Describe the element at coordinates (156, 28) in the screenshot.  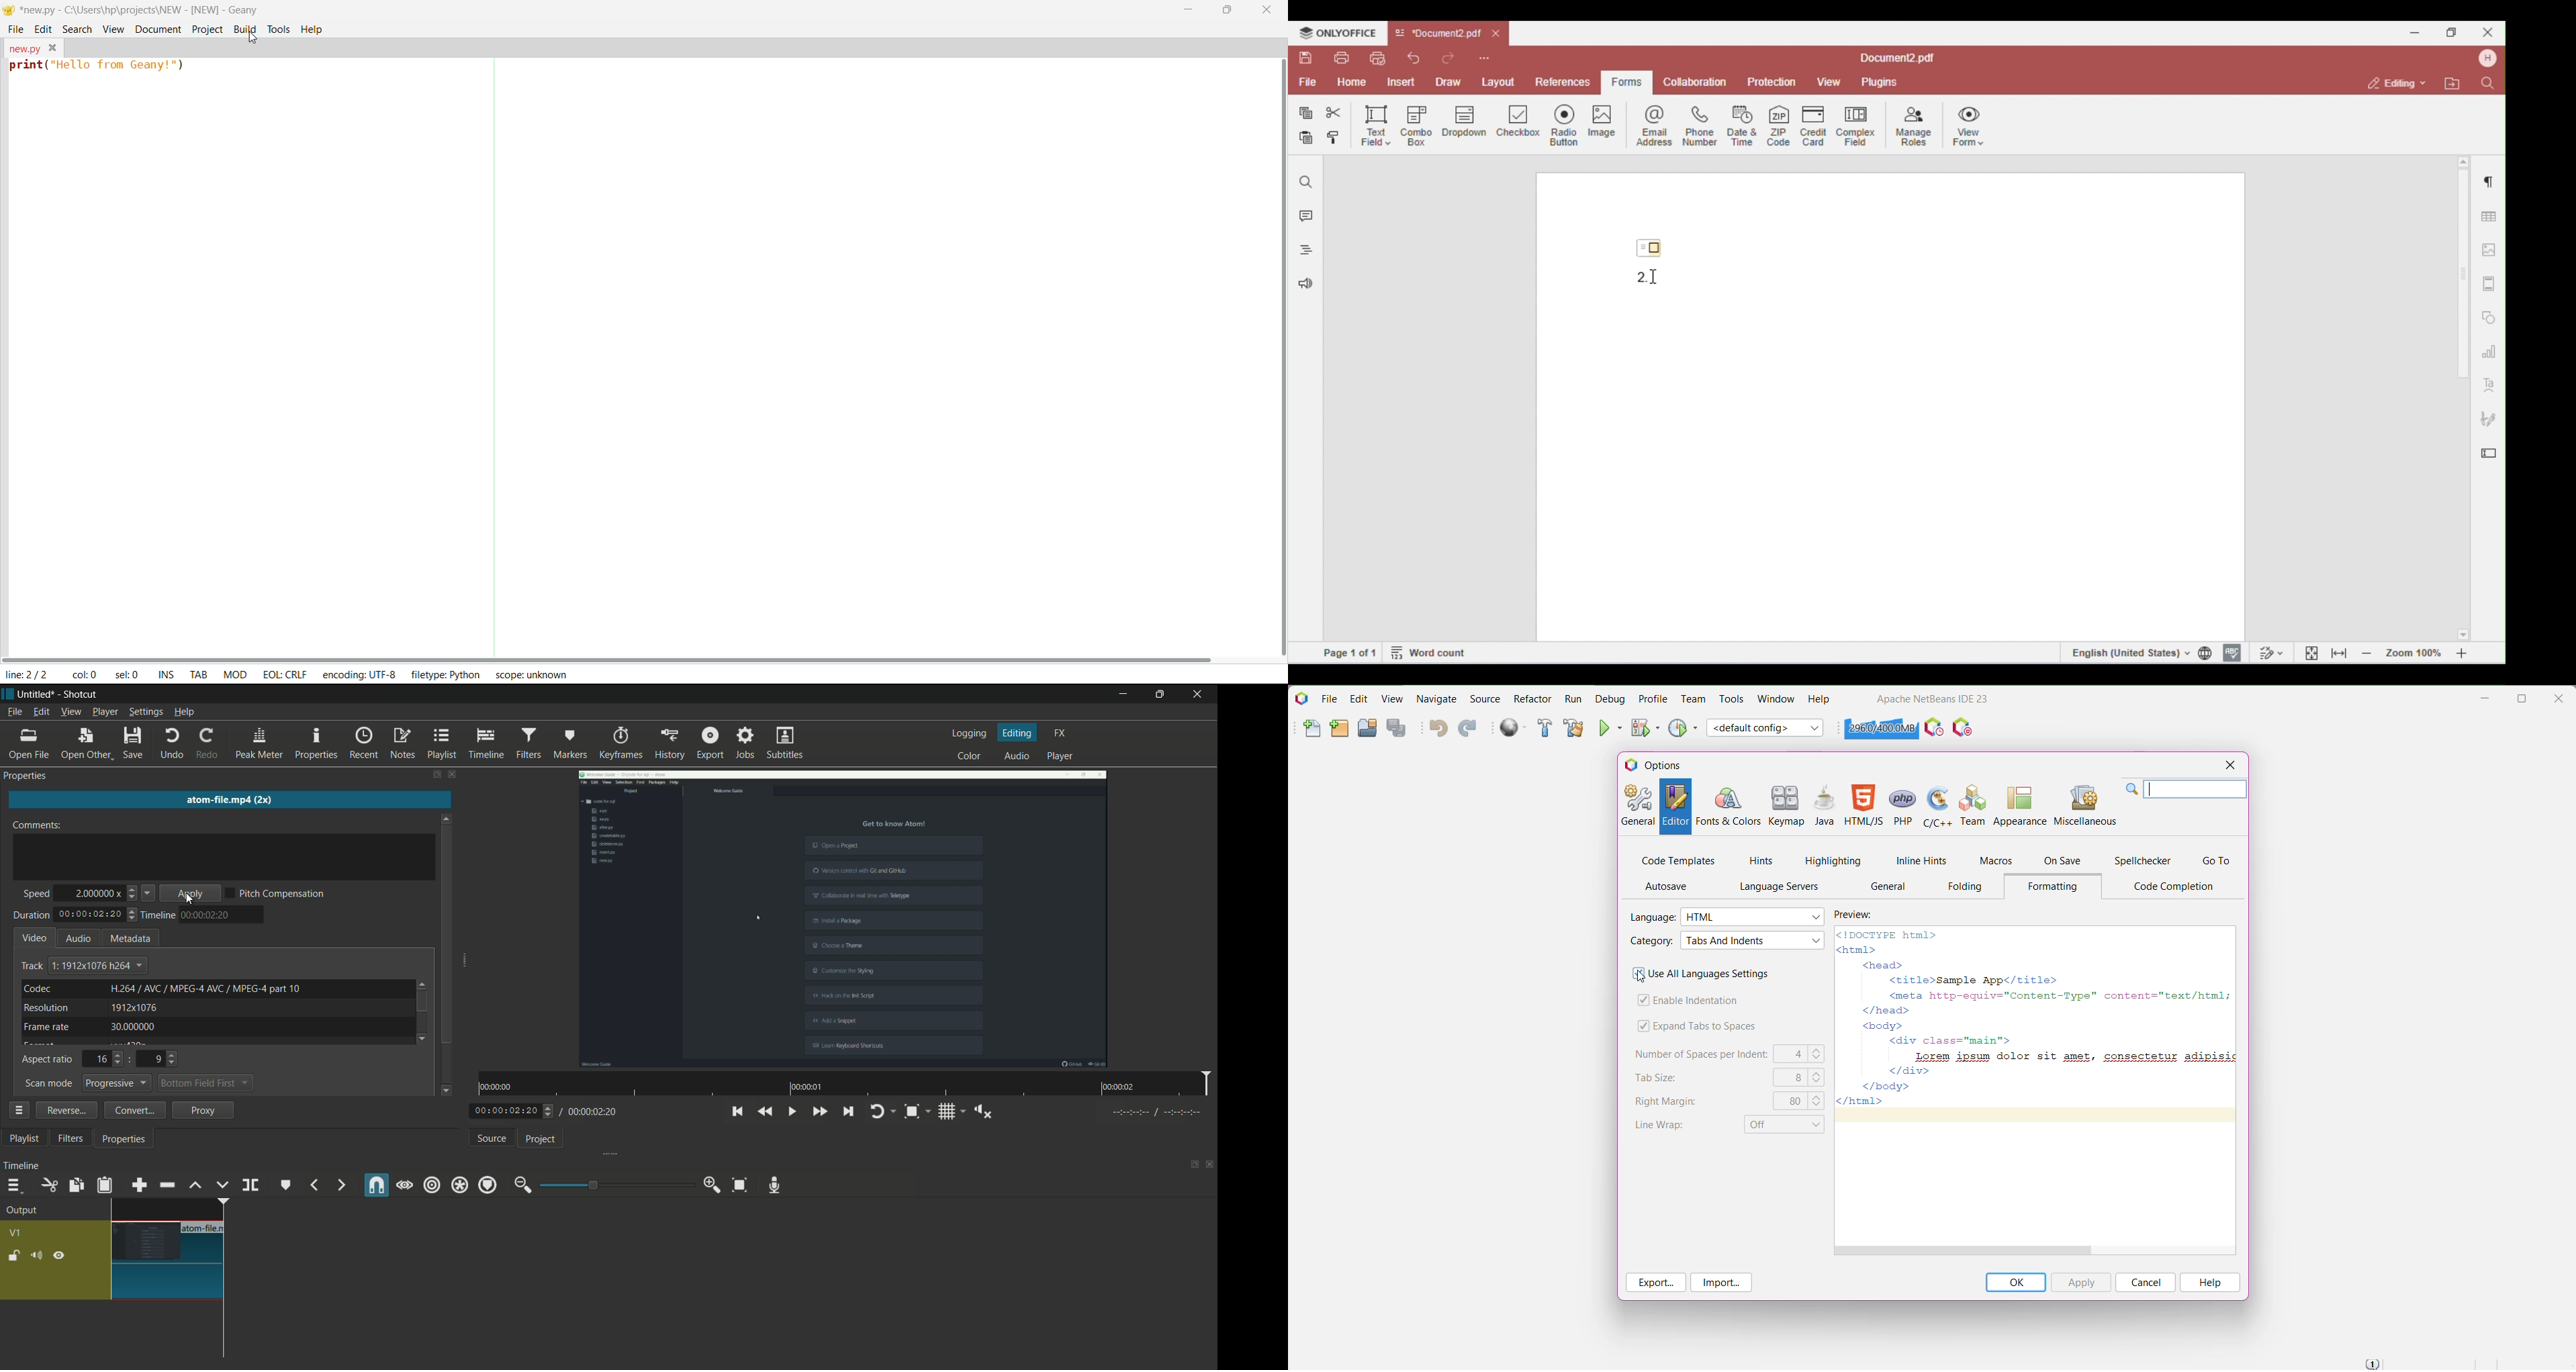
I see `document` at that location.